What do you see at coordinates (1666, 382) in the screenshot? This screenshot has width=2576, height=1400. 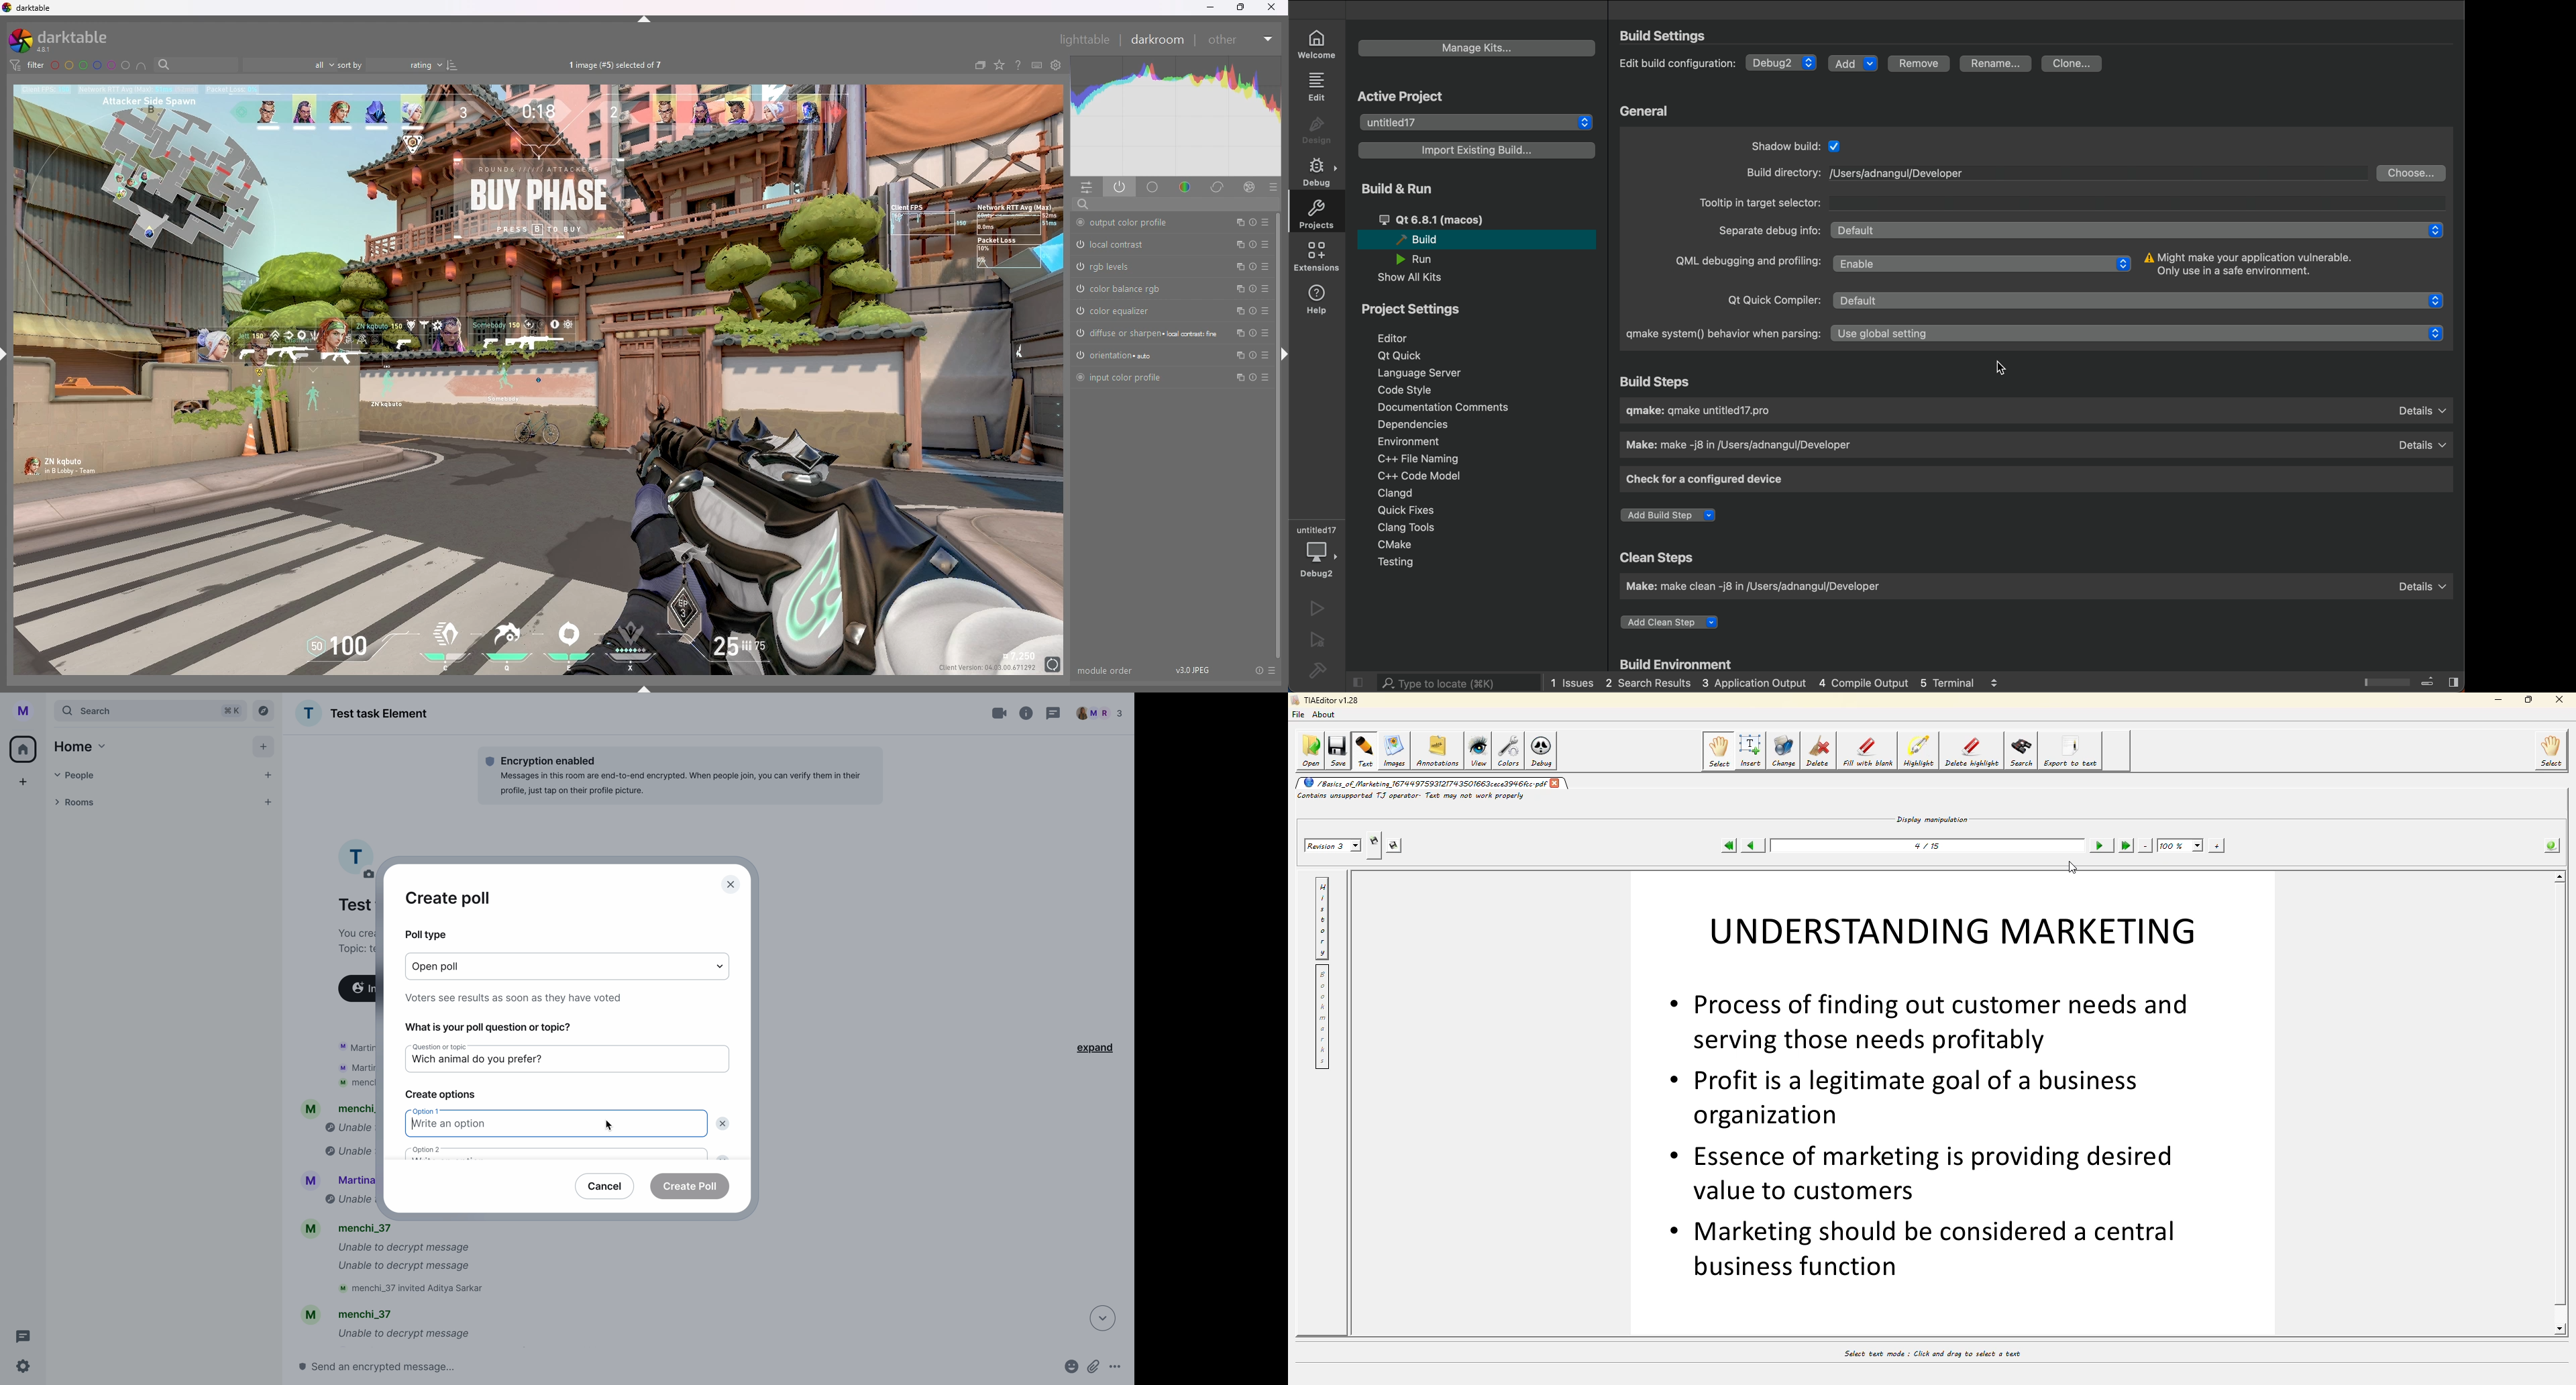 I see `build step` at bounding box center [1666, 382].